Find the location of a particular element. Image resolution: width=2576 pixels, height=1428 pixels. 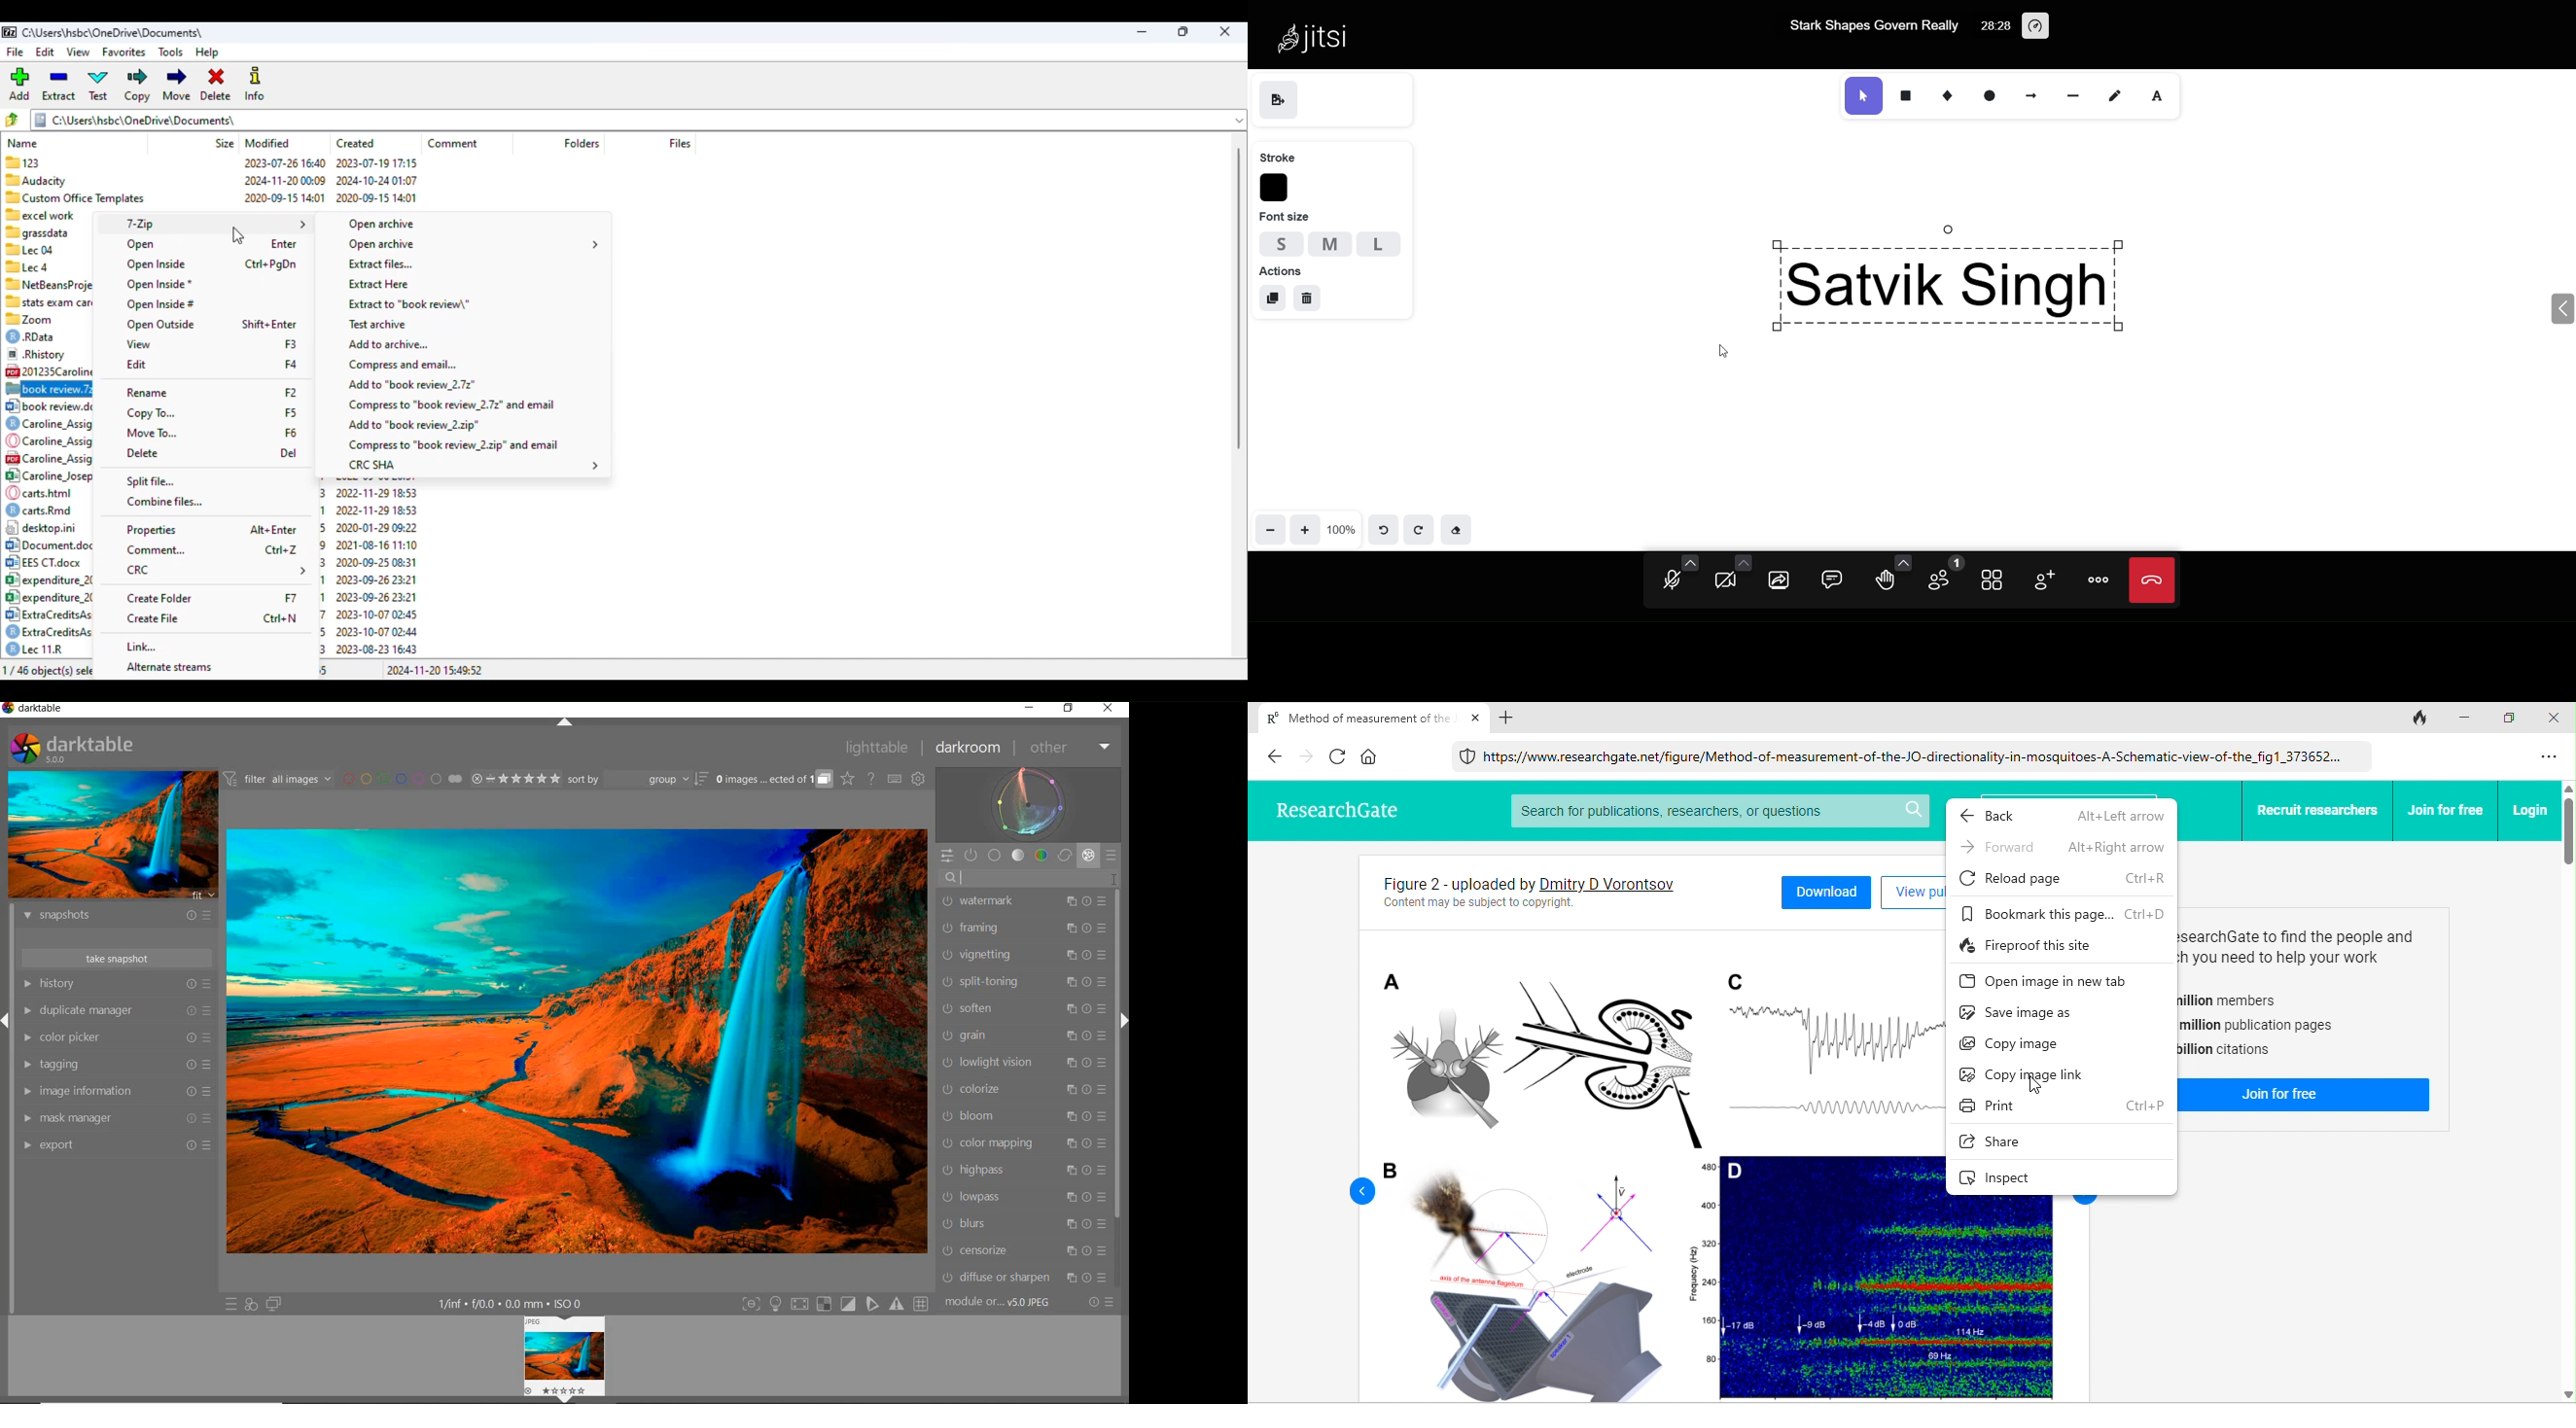

framing is located at coordinates (1026, 929).